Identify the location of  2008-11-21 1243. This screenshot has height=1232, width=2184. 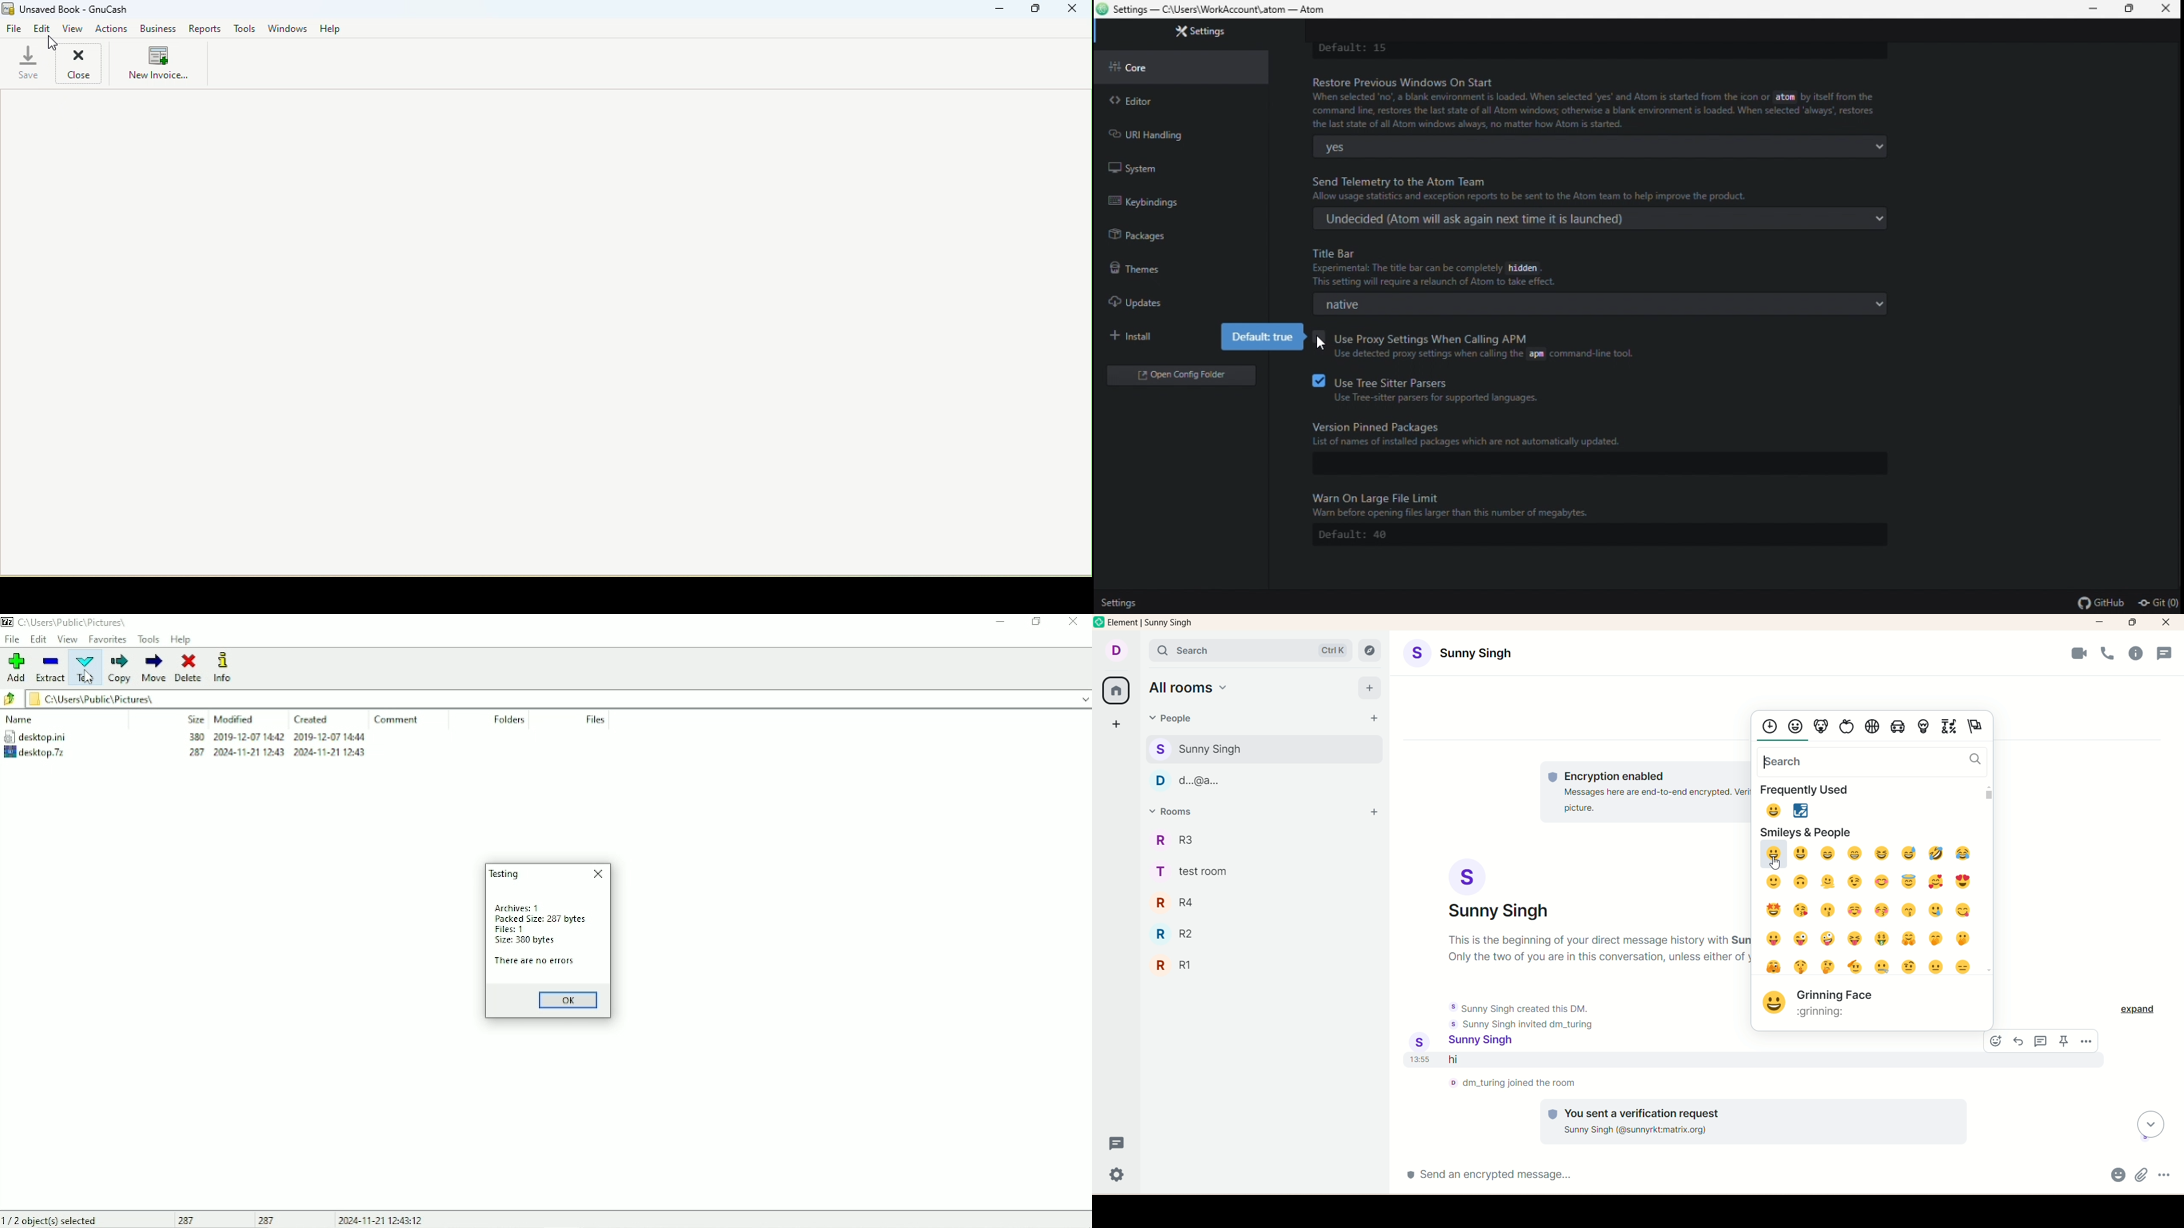
(246, 752).